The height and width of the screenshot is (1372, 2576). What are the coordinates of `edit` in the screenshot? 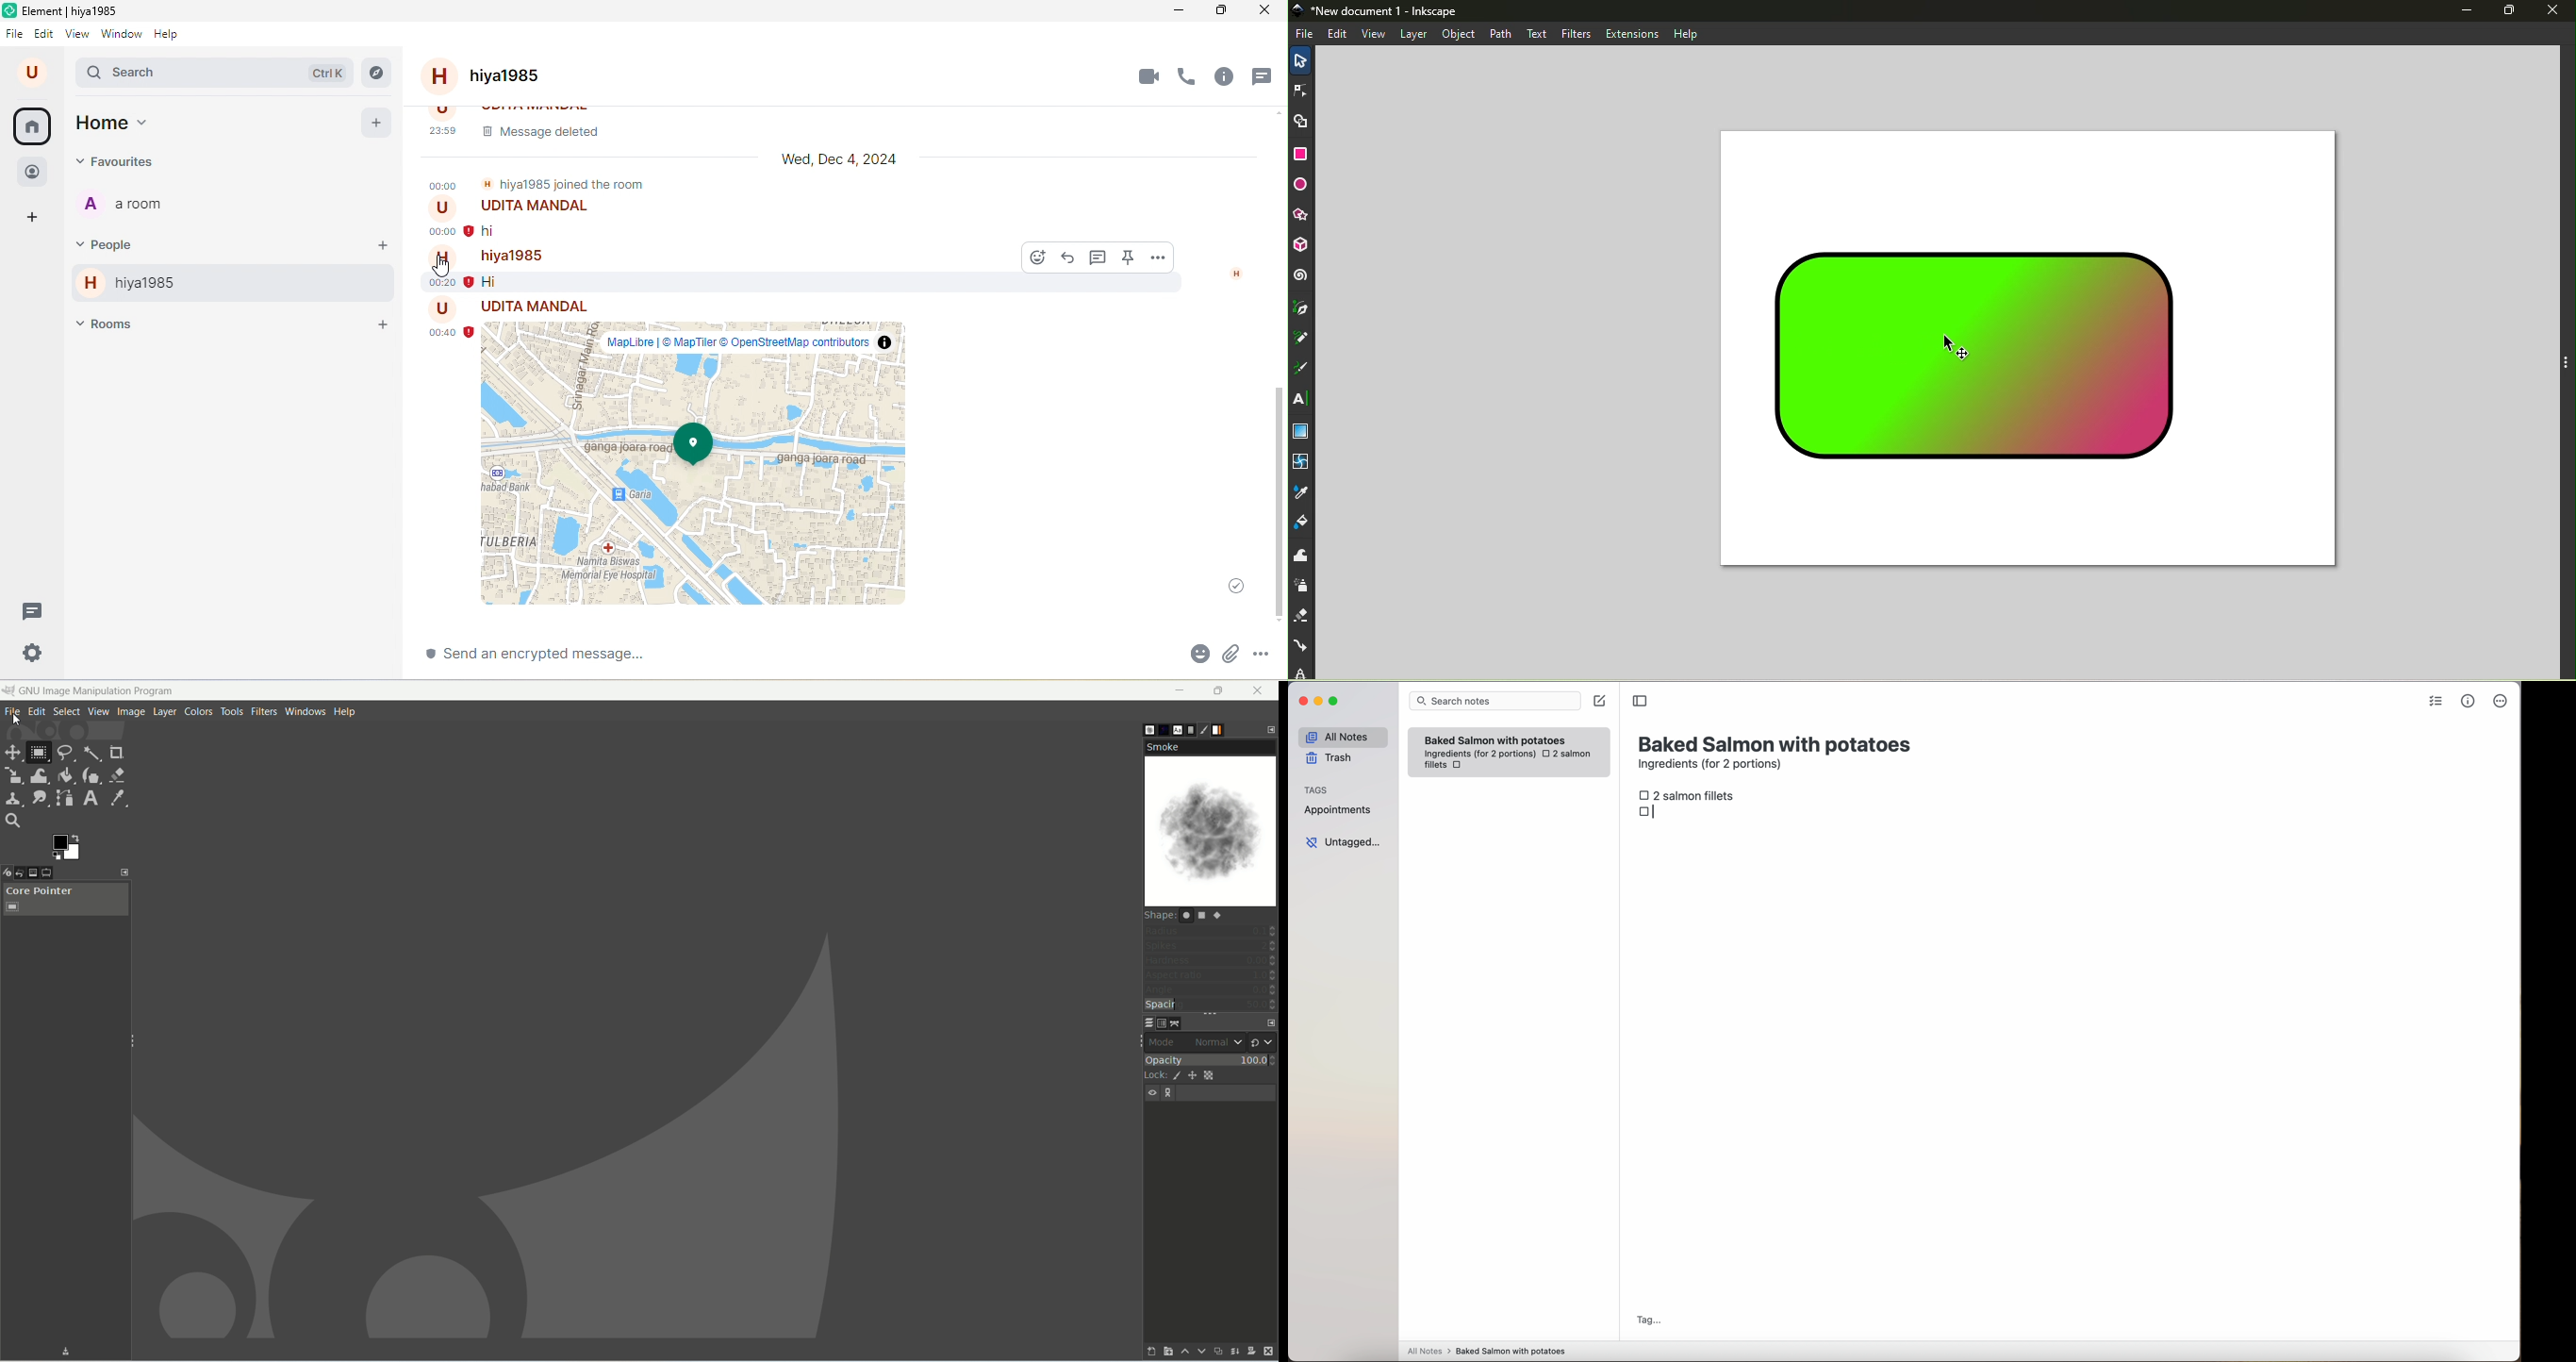 It's located at (45, 36).